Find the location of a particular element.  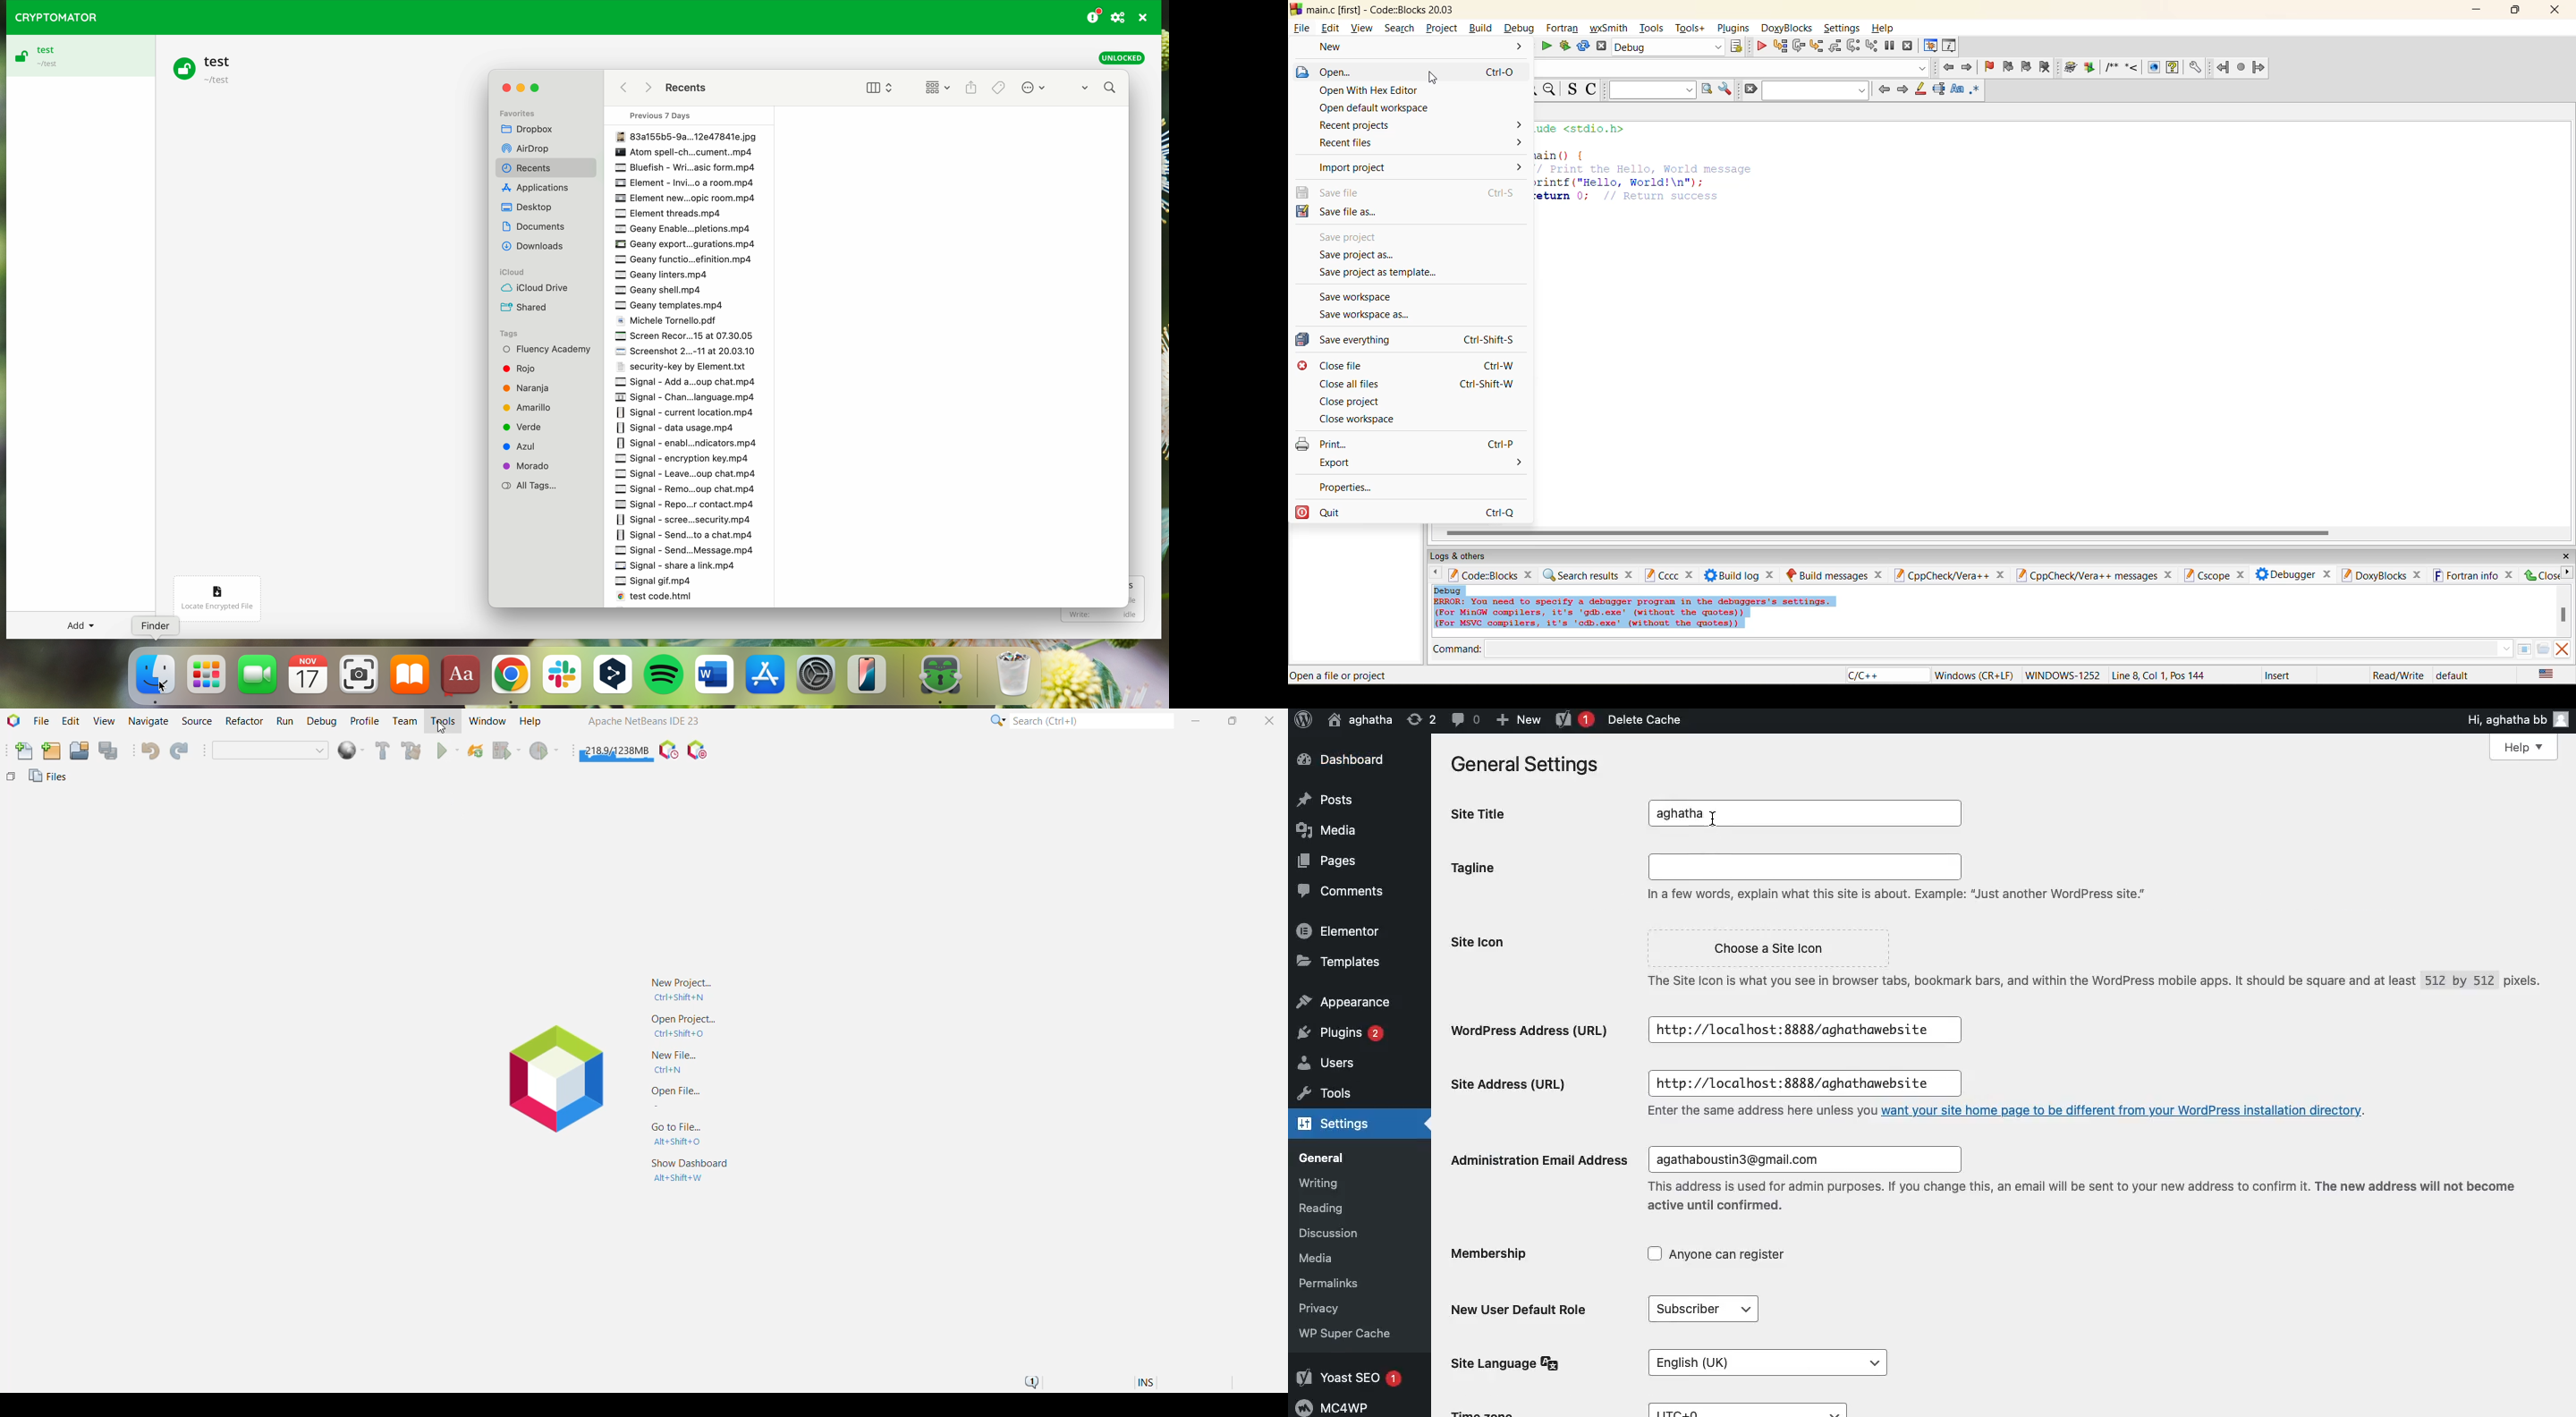

Windows (CR+LF) is located at coordinates (1976, 676).